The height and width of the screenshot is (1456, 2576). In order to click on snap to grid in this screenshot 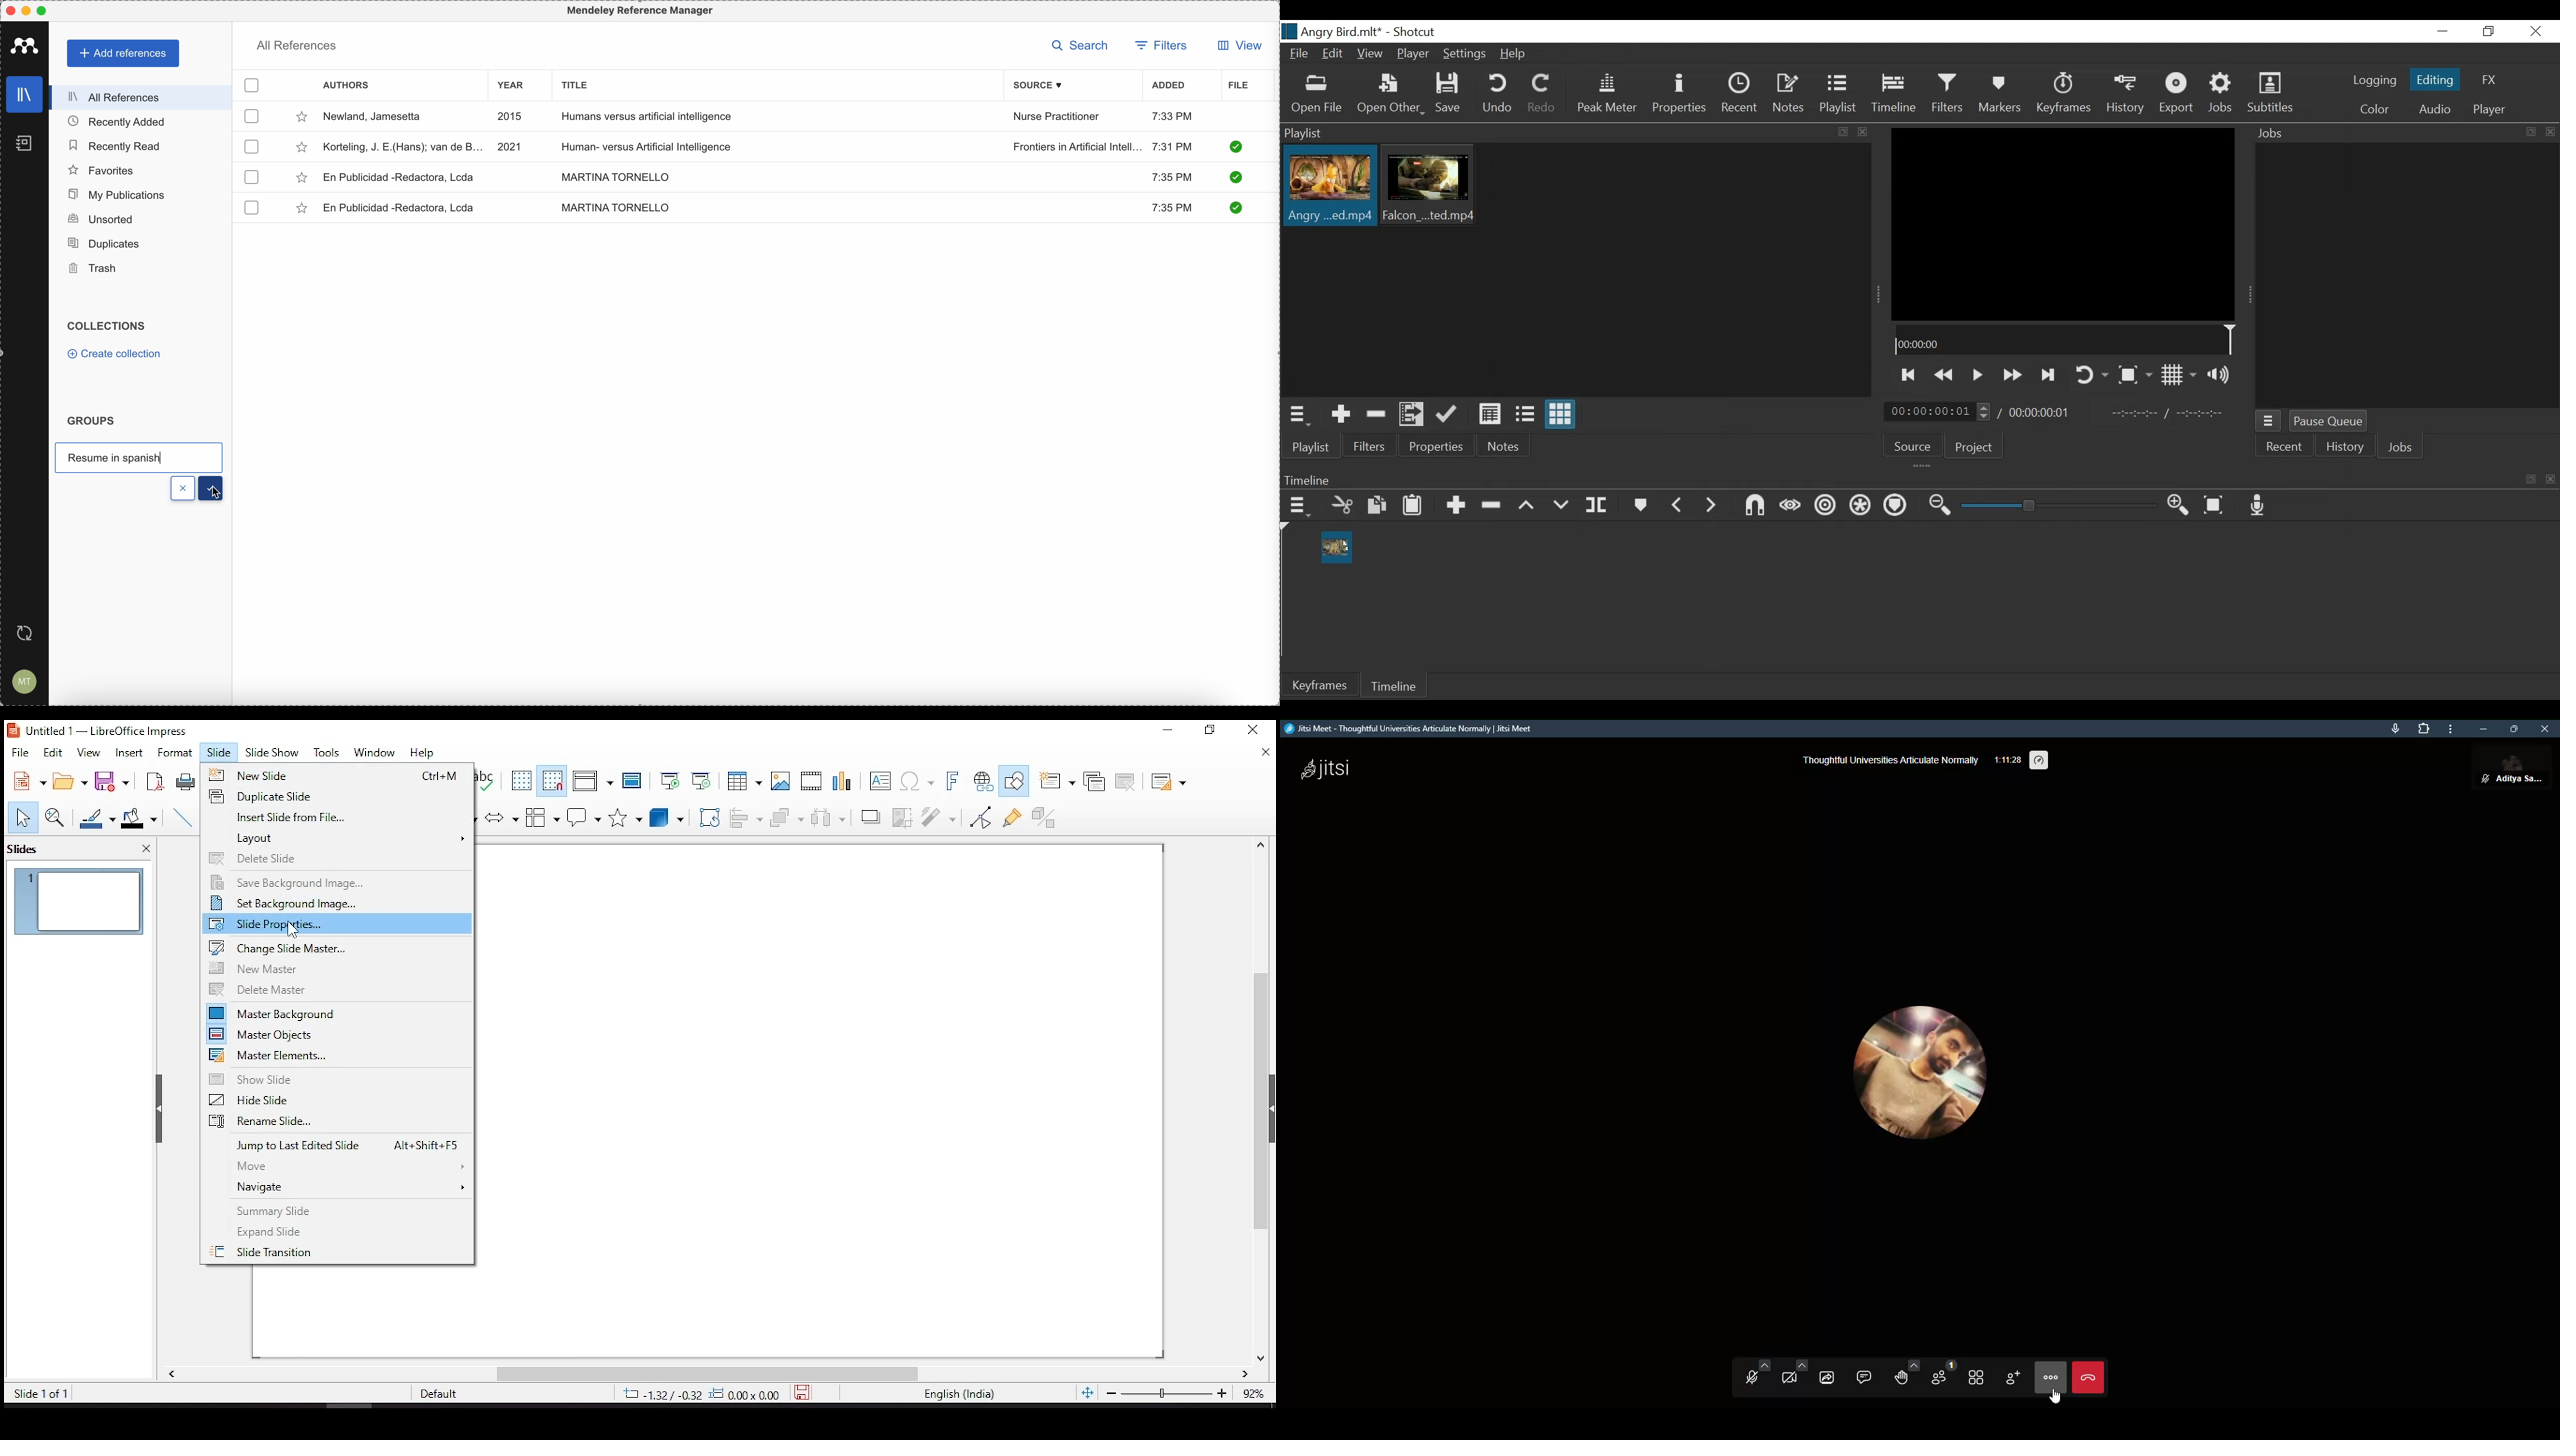, I will do `click(555, 780)`.